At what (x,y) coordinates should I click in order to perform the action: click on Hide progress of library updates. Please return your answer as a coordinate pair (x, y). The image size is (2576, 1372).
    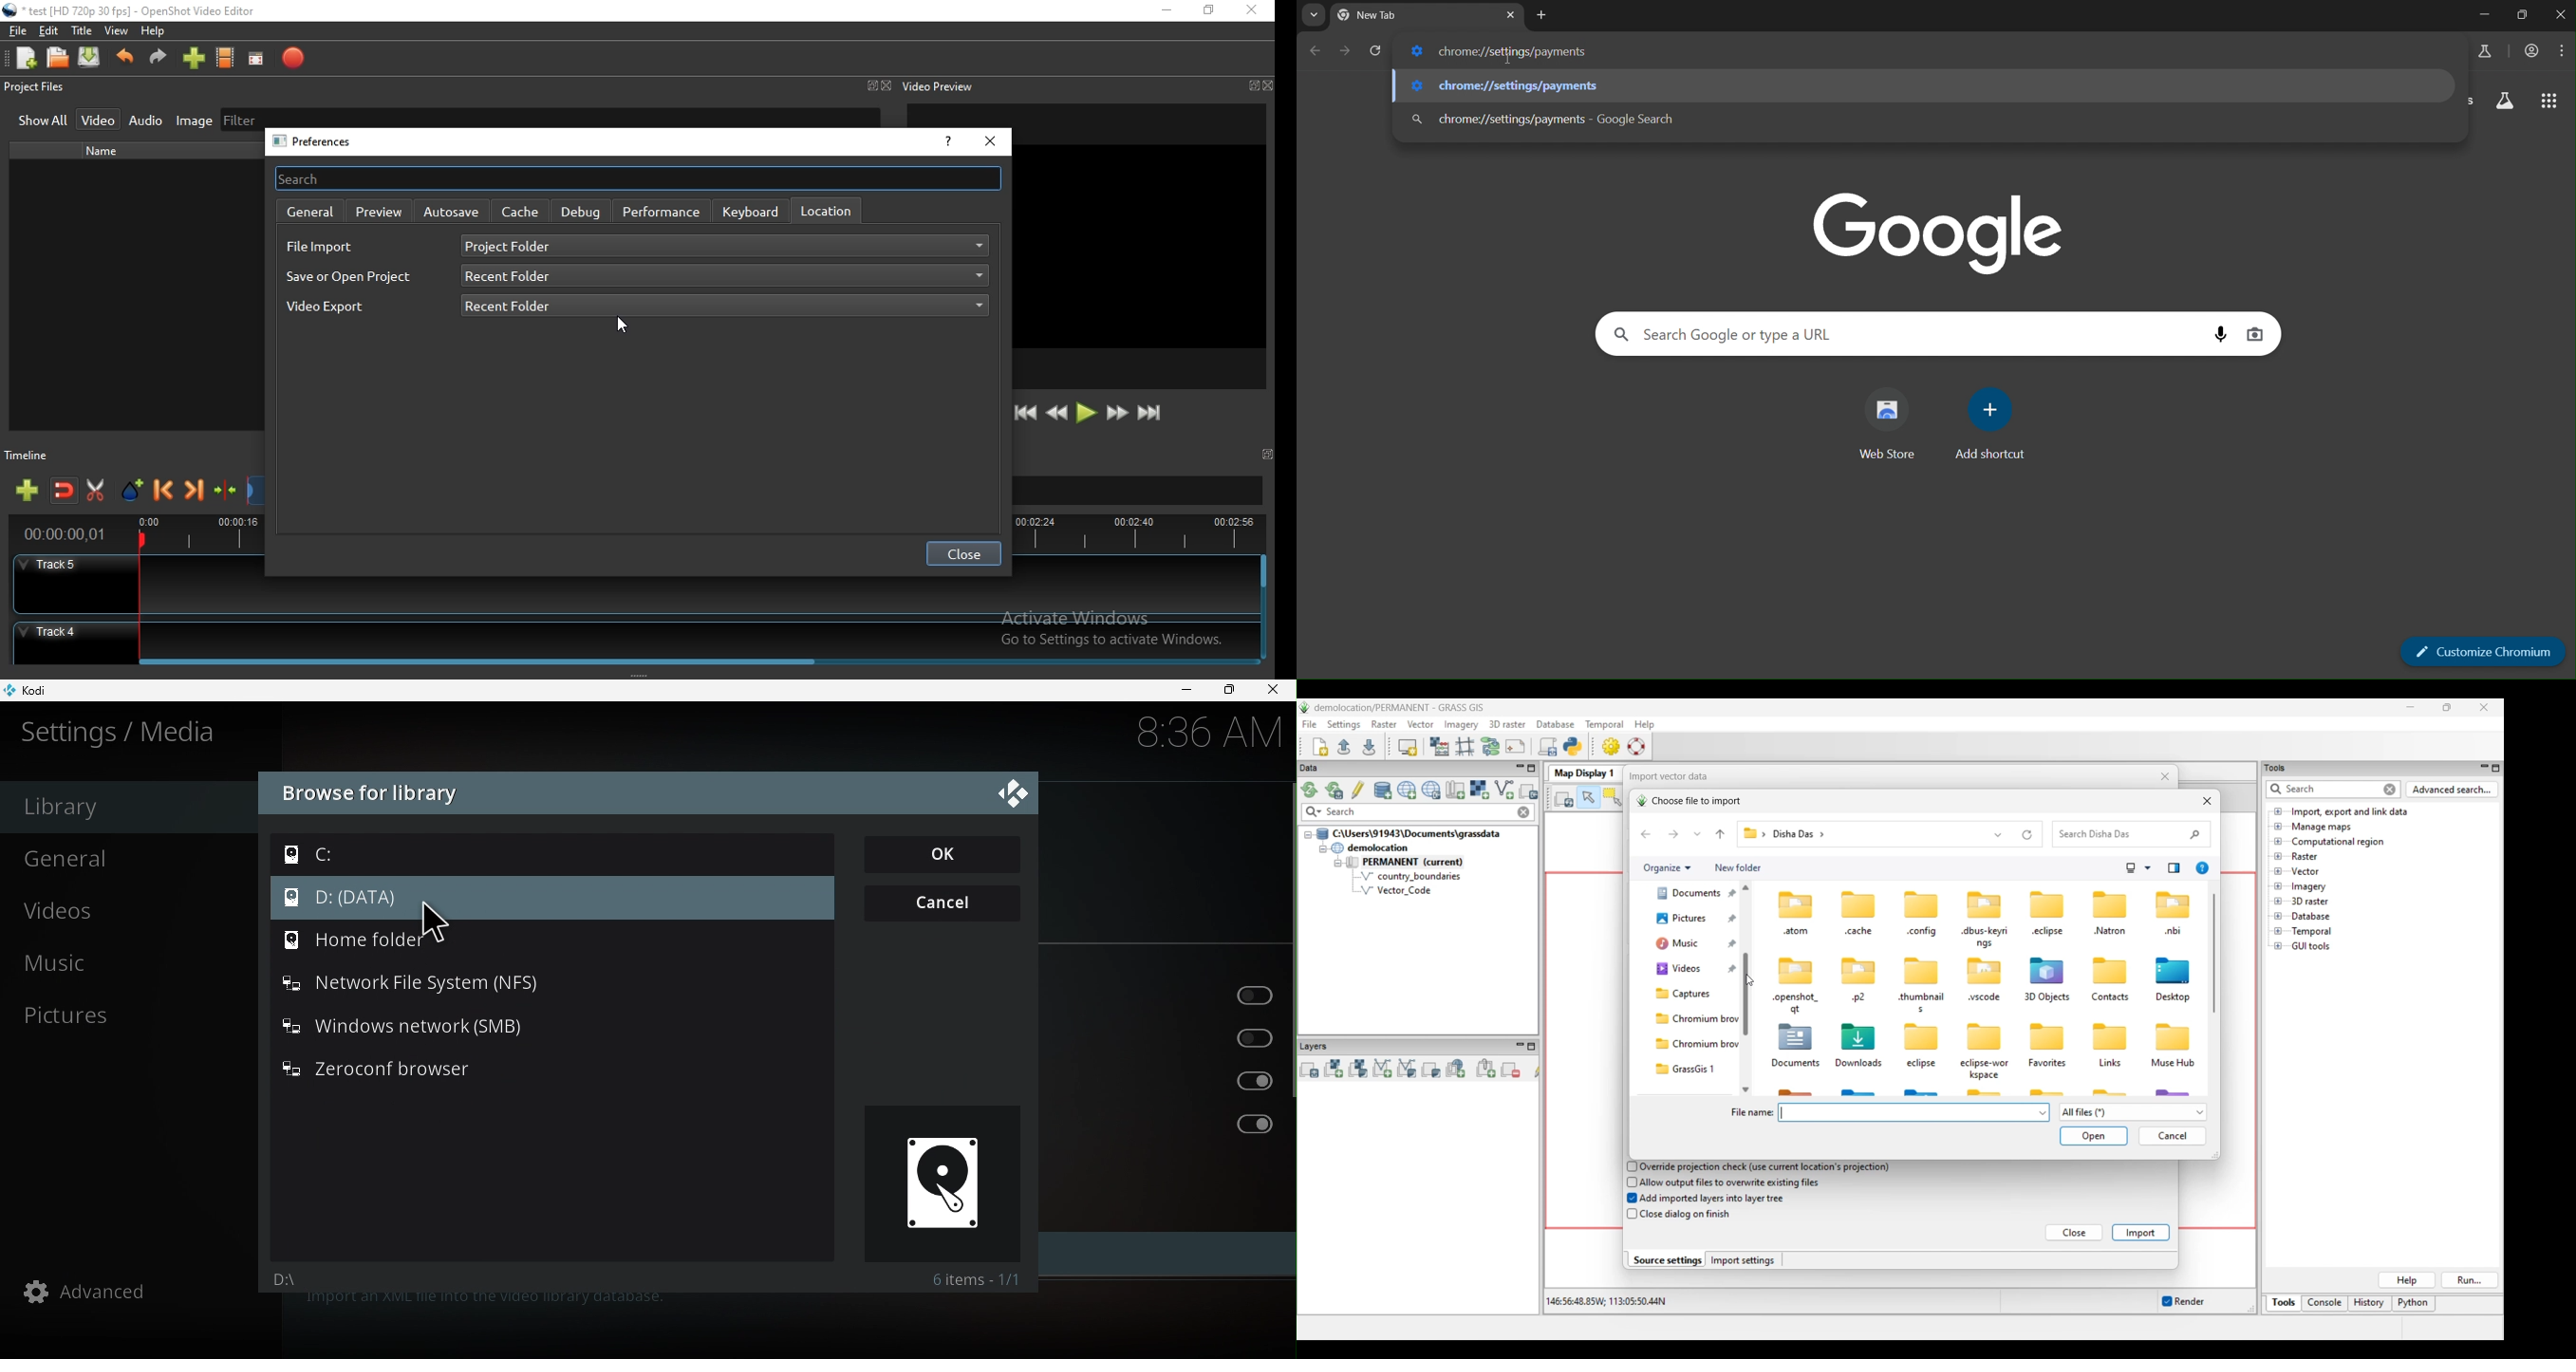
    Looking at the image, I should click on (1170, 1036).